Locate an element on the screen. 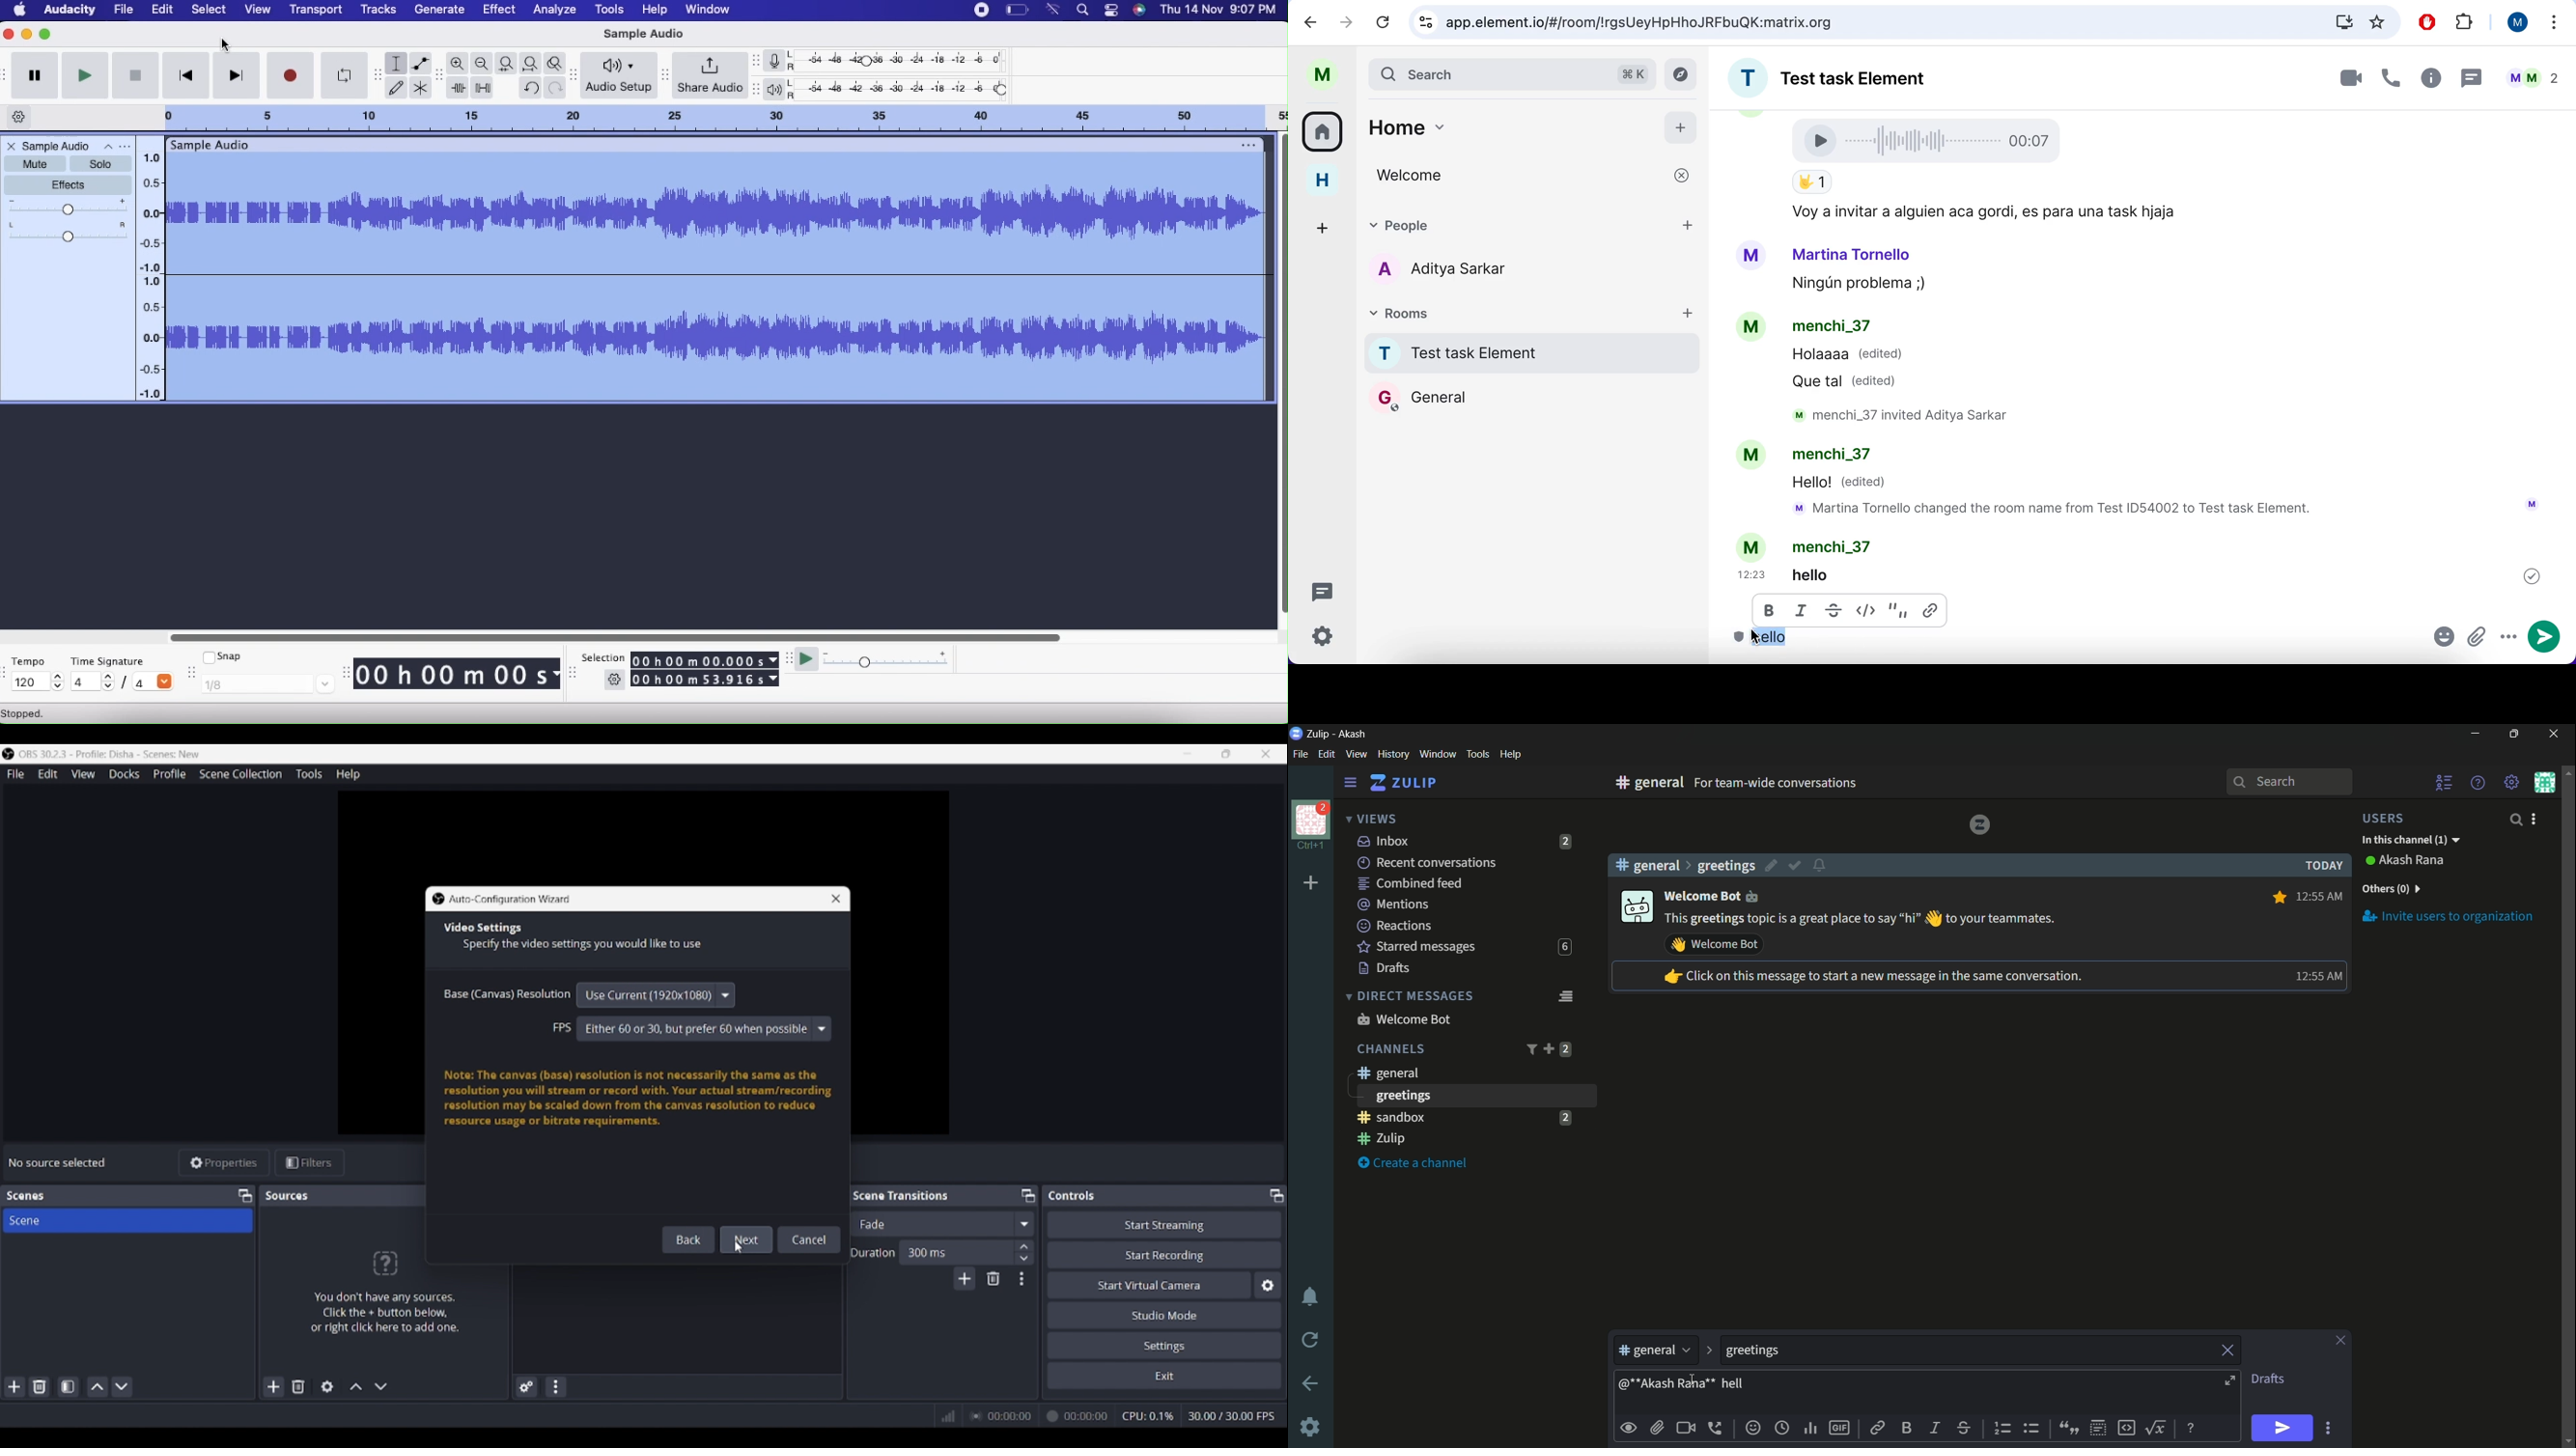 The width and height of the screenshot is (2576, 1456). Cursor is located at coordinates (742, 1248).